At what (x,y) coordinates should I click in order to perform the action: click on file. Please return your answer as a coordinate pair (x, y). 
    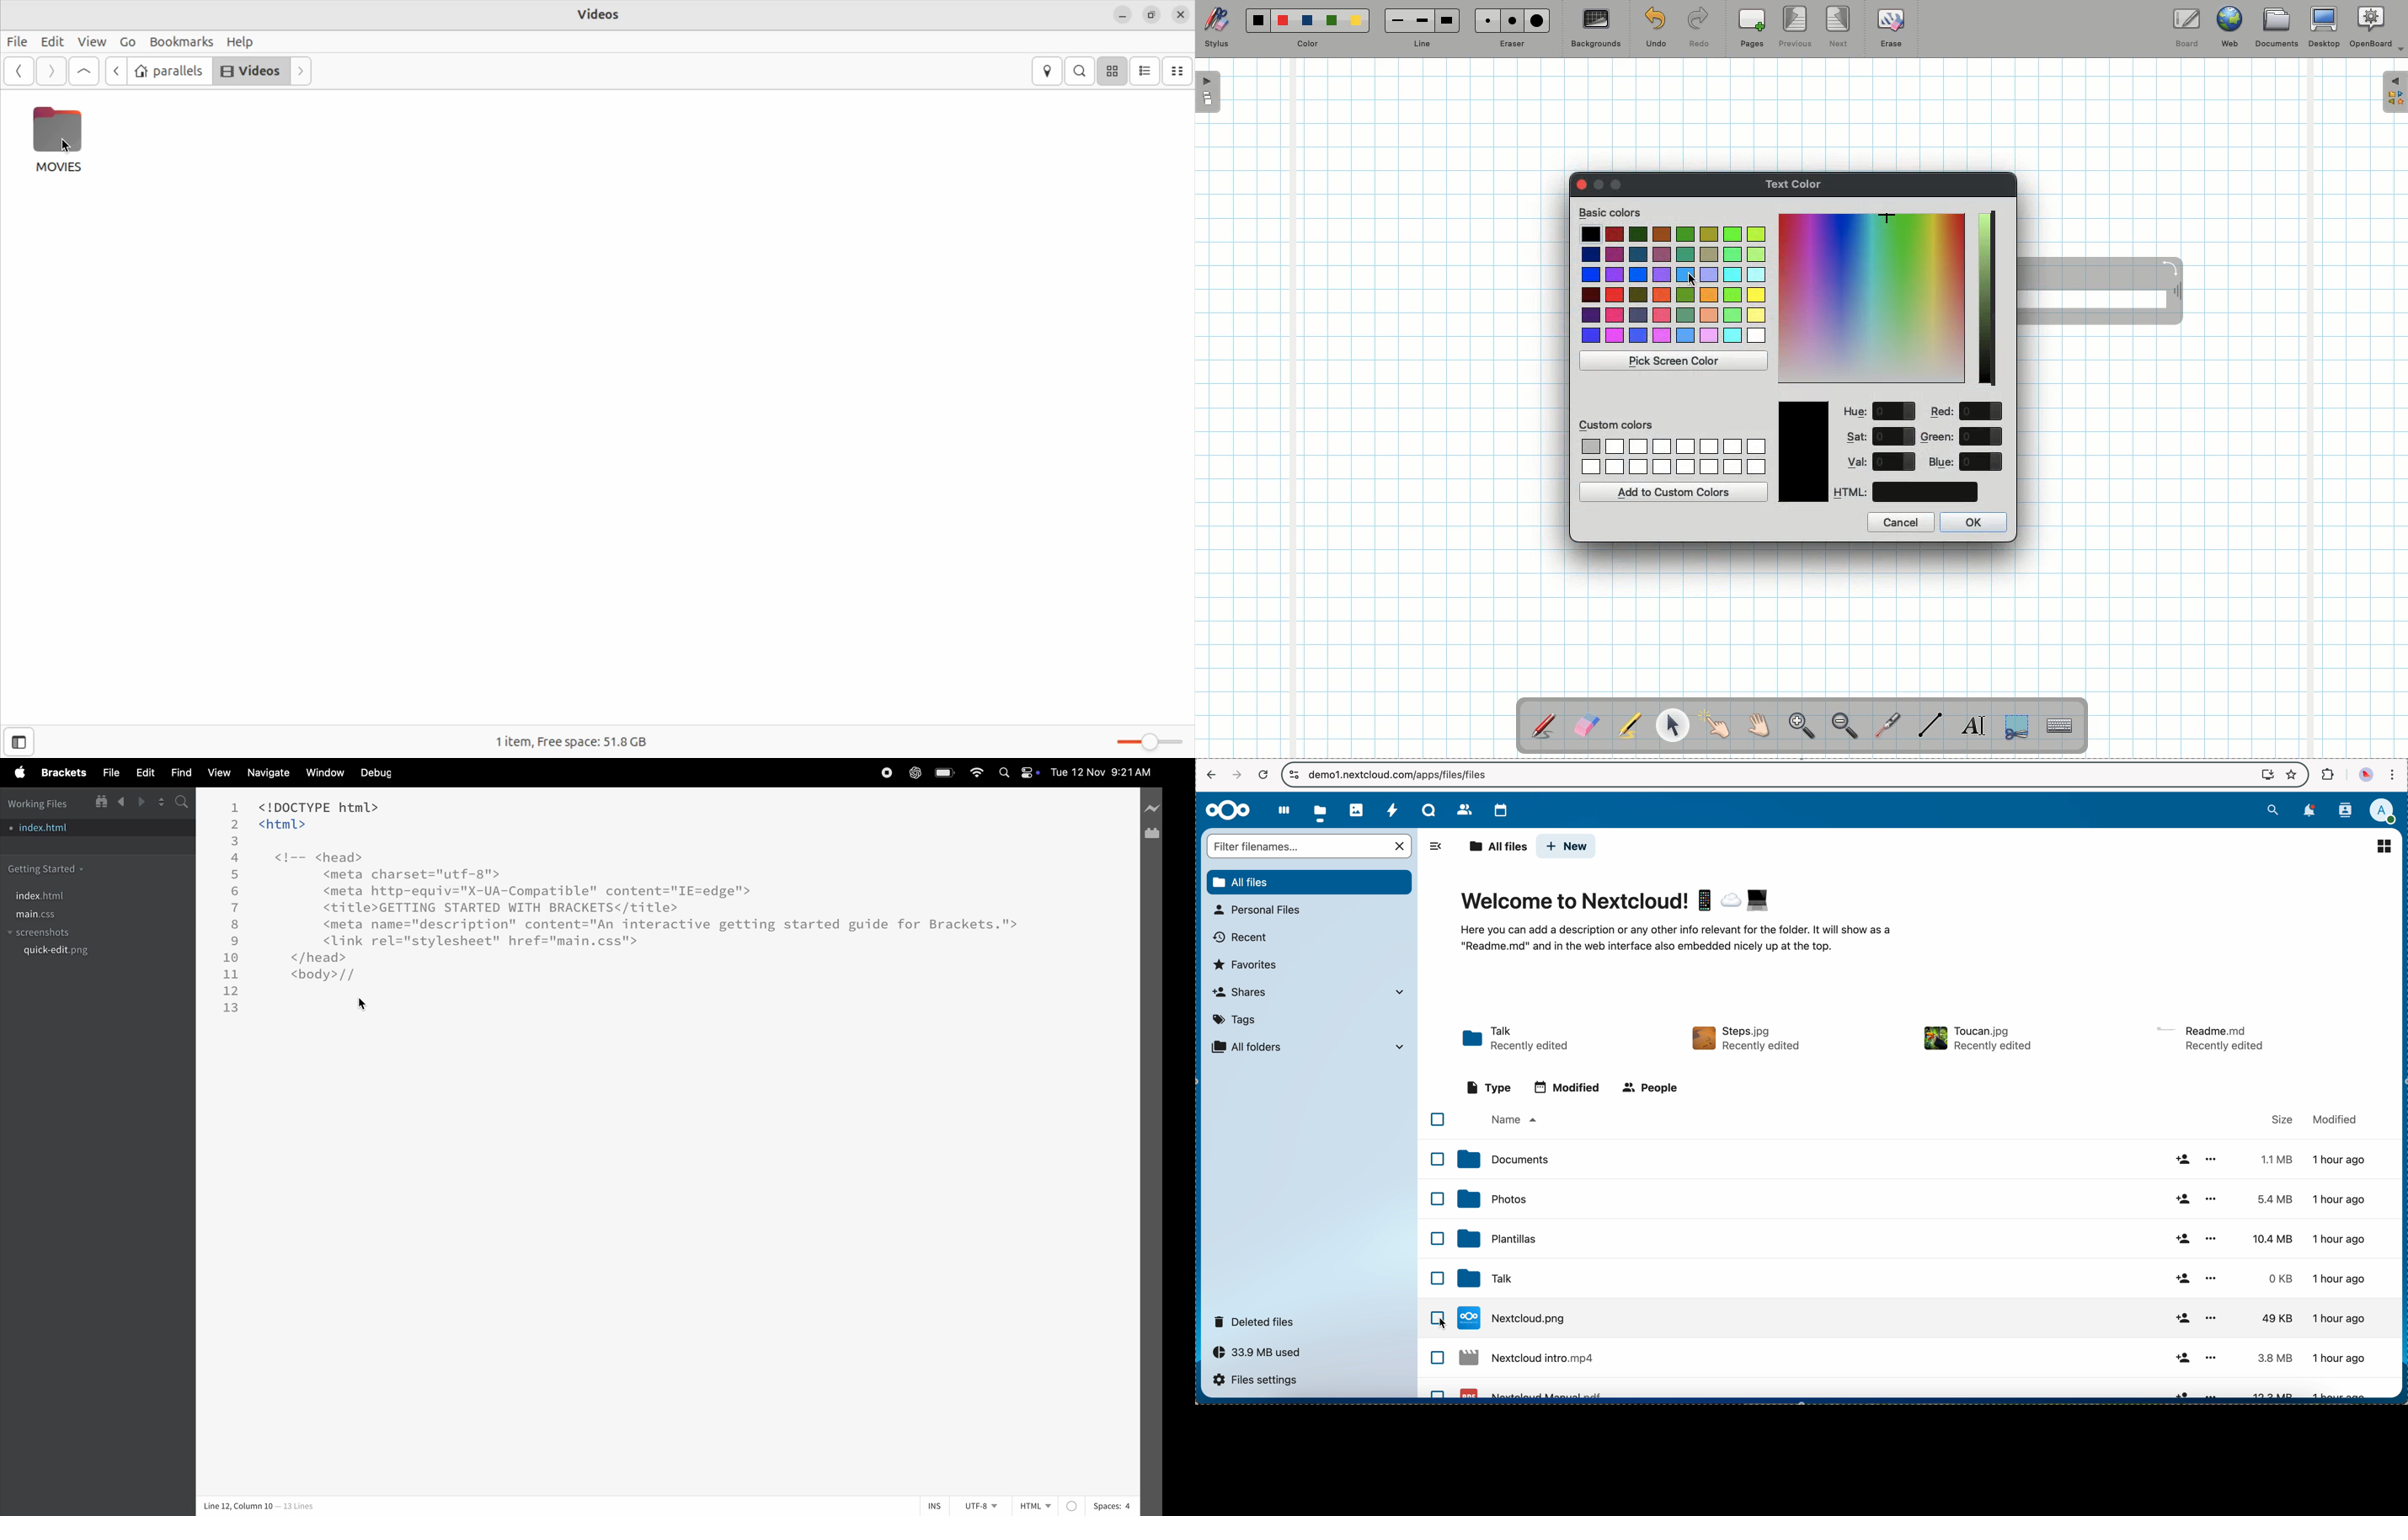
    Looking at the image, I should click on (2212, 1038).